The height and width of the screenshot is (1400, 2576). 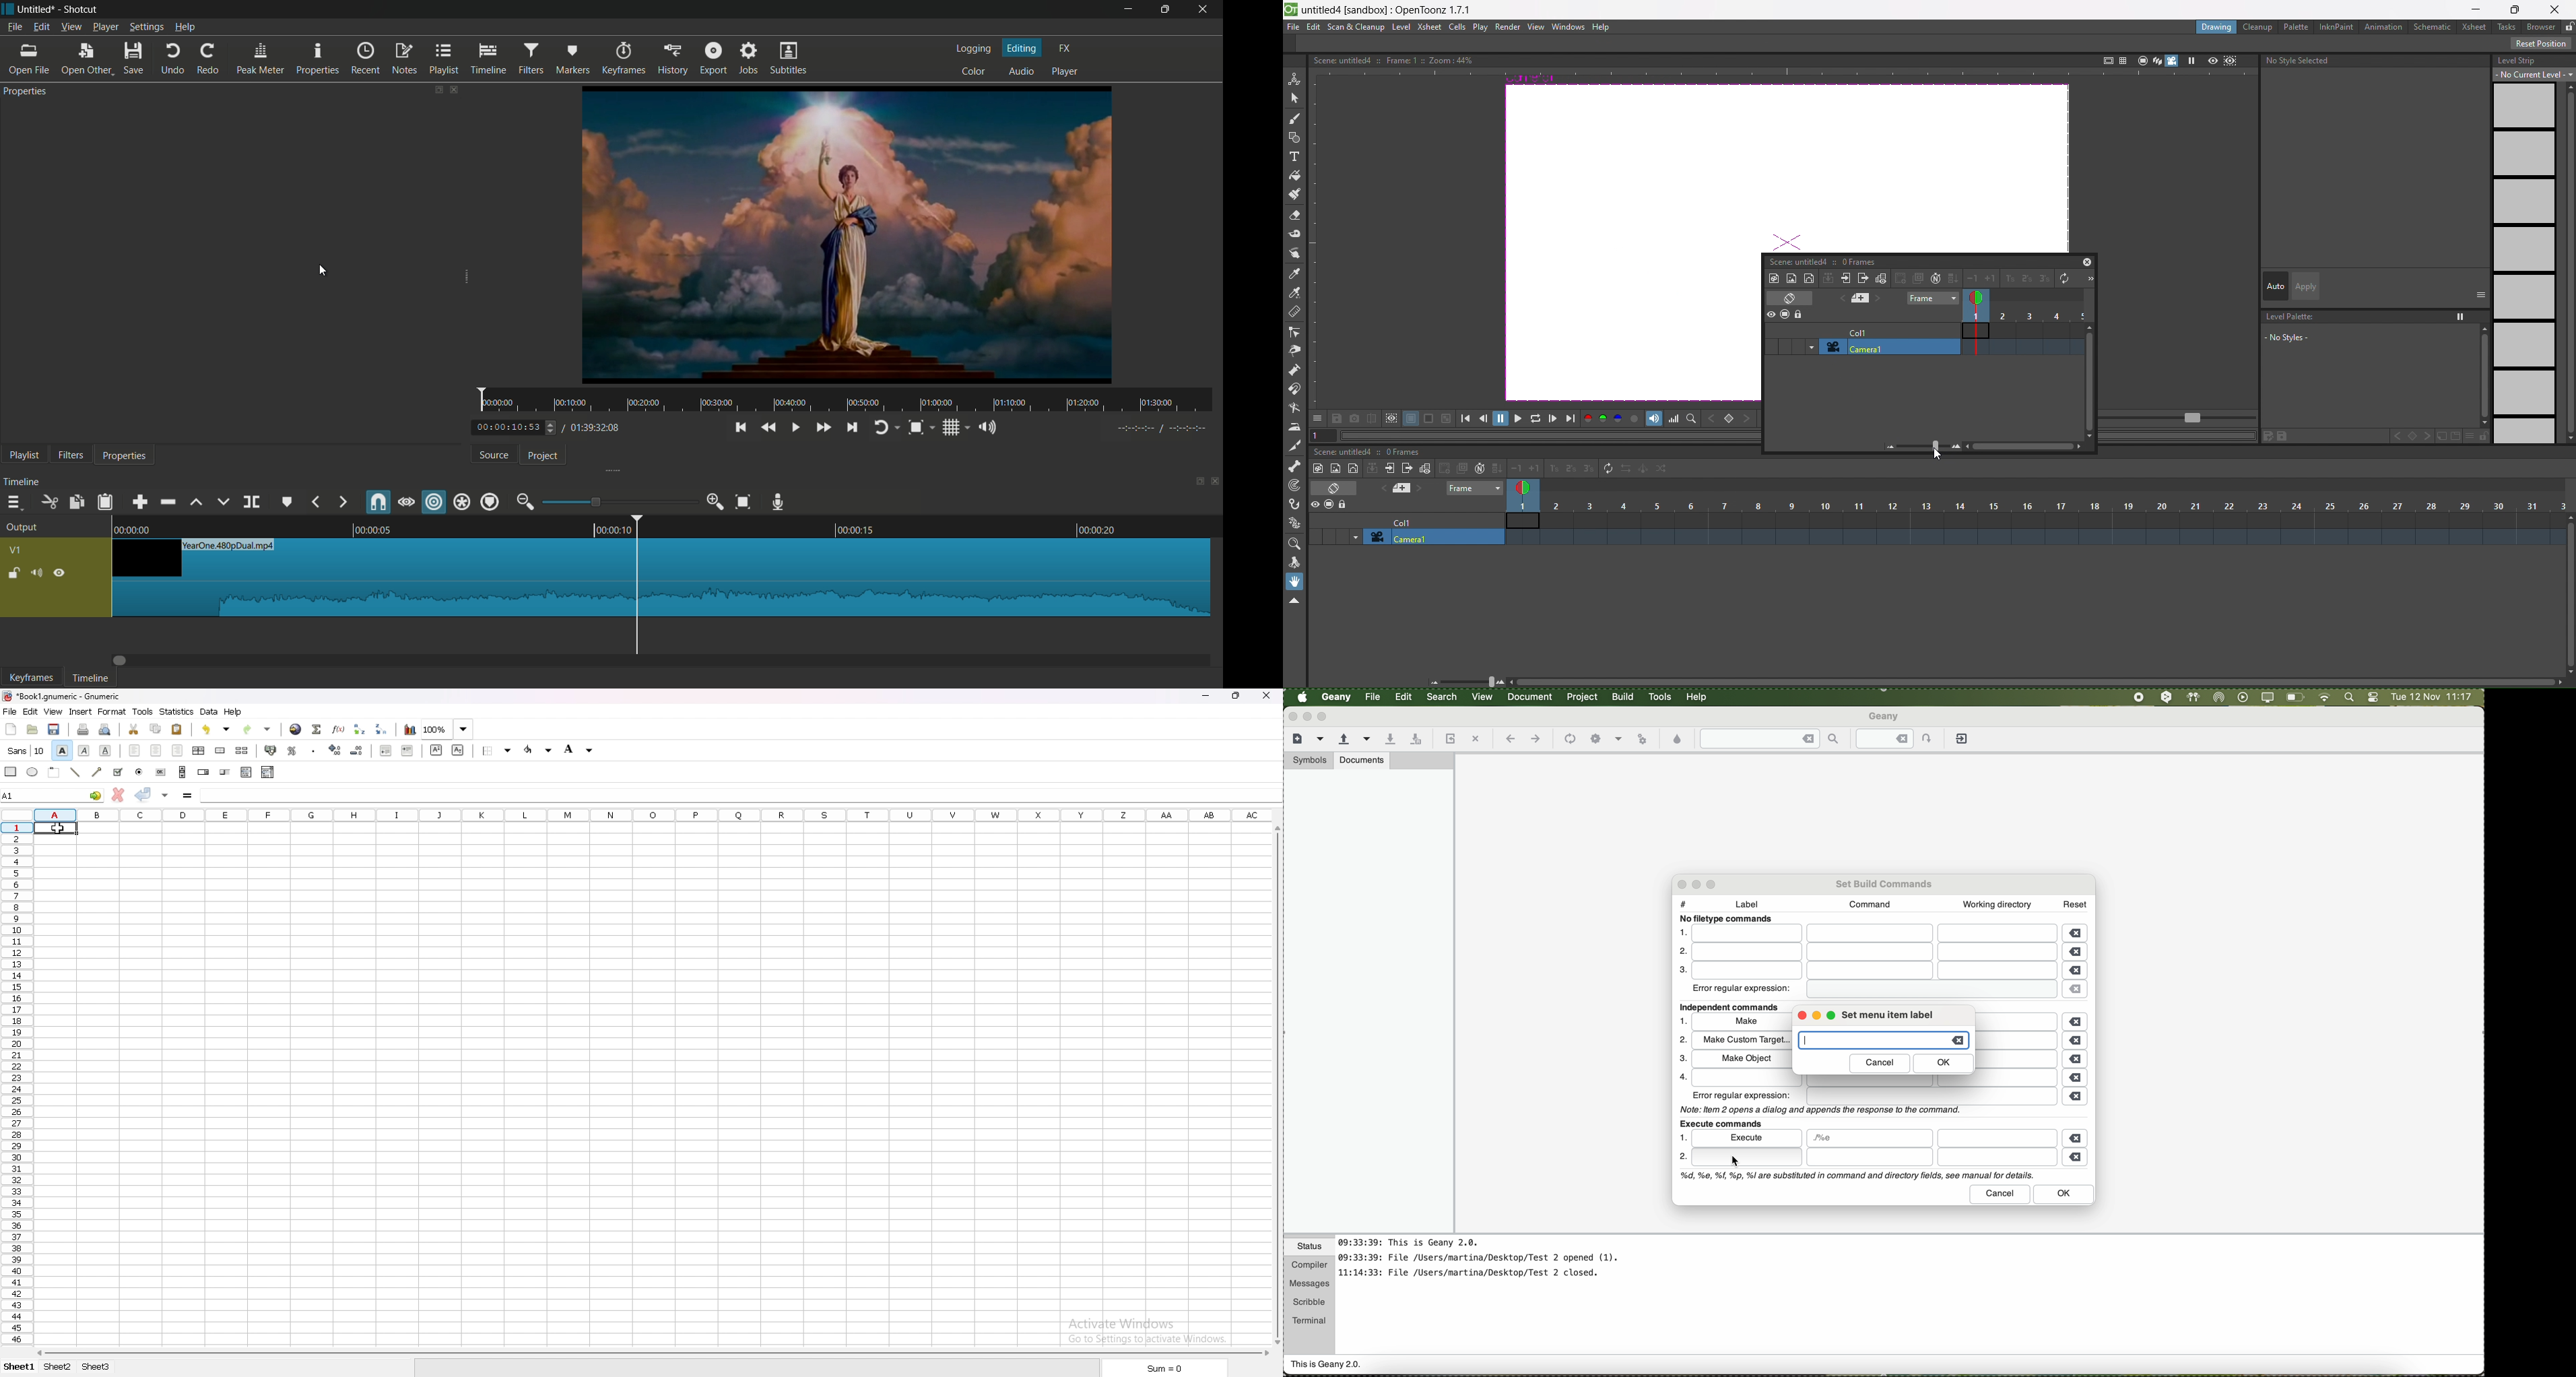 What do you see at coordinates (22, 483) in the screenshot?
I see `timeline` at bounding box center [22, 483].